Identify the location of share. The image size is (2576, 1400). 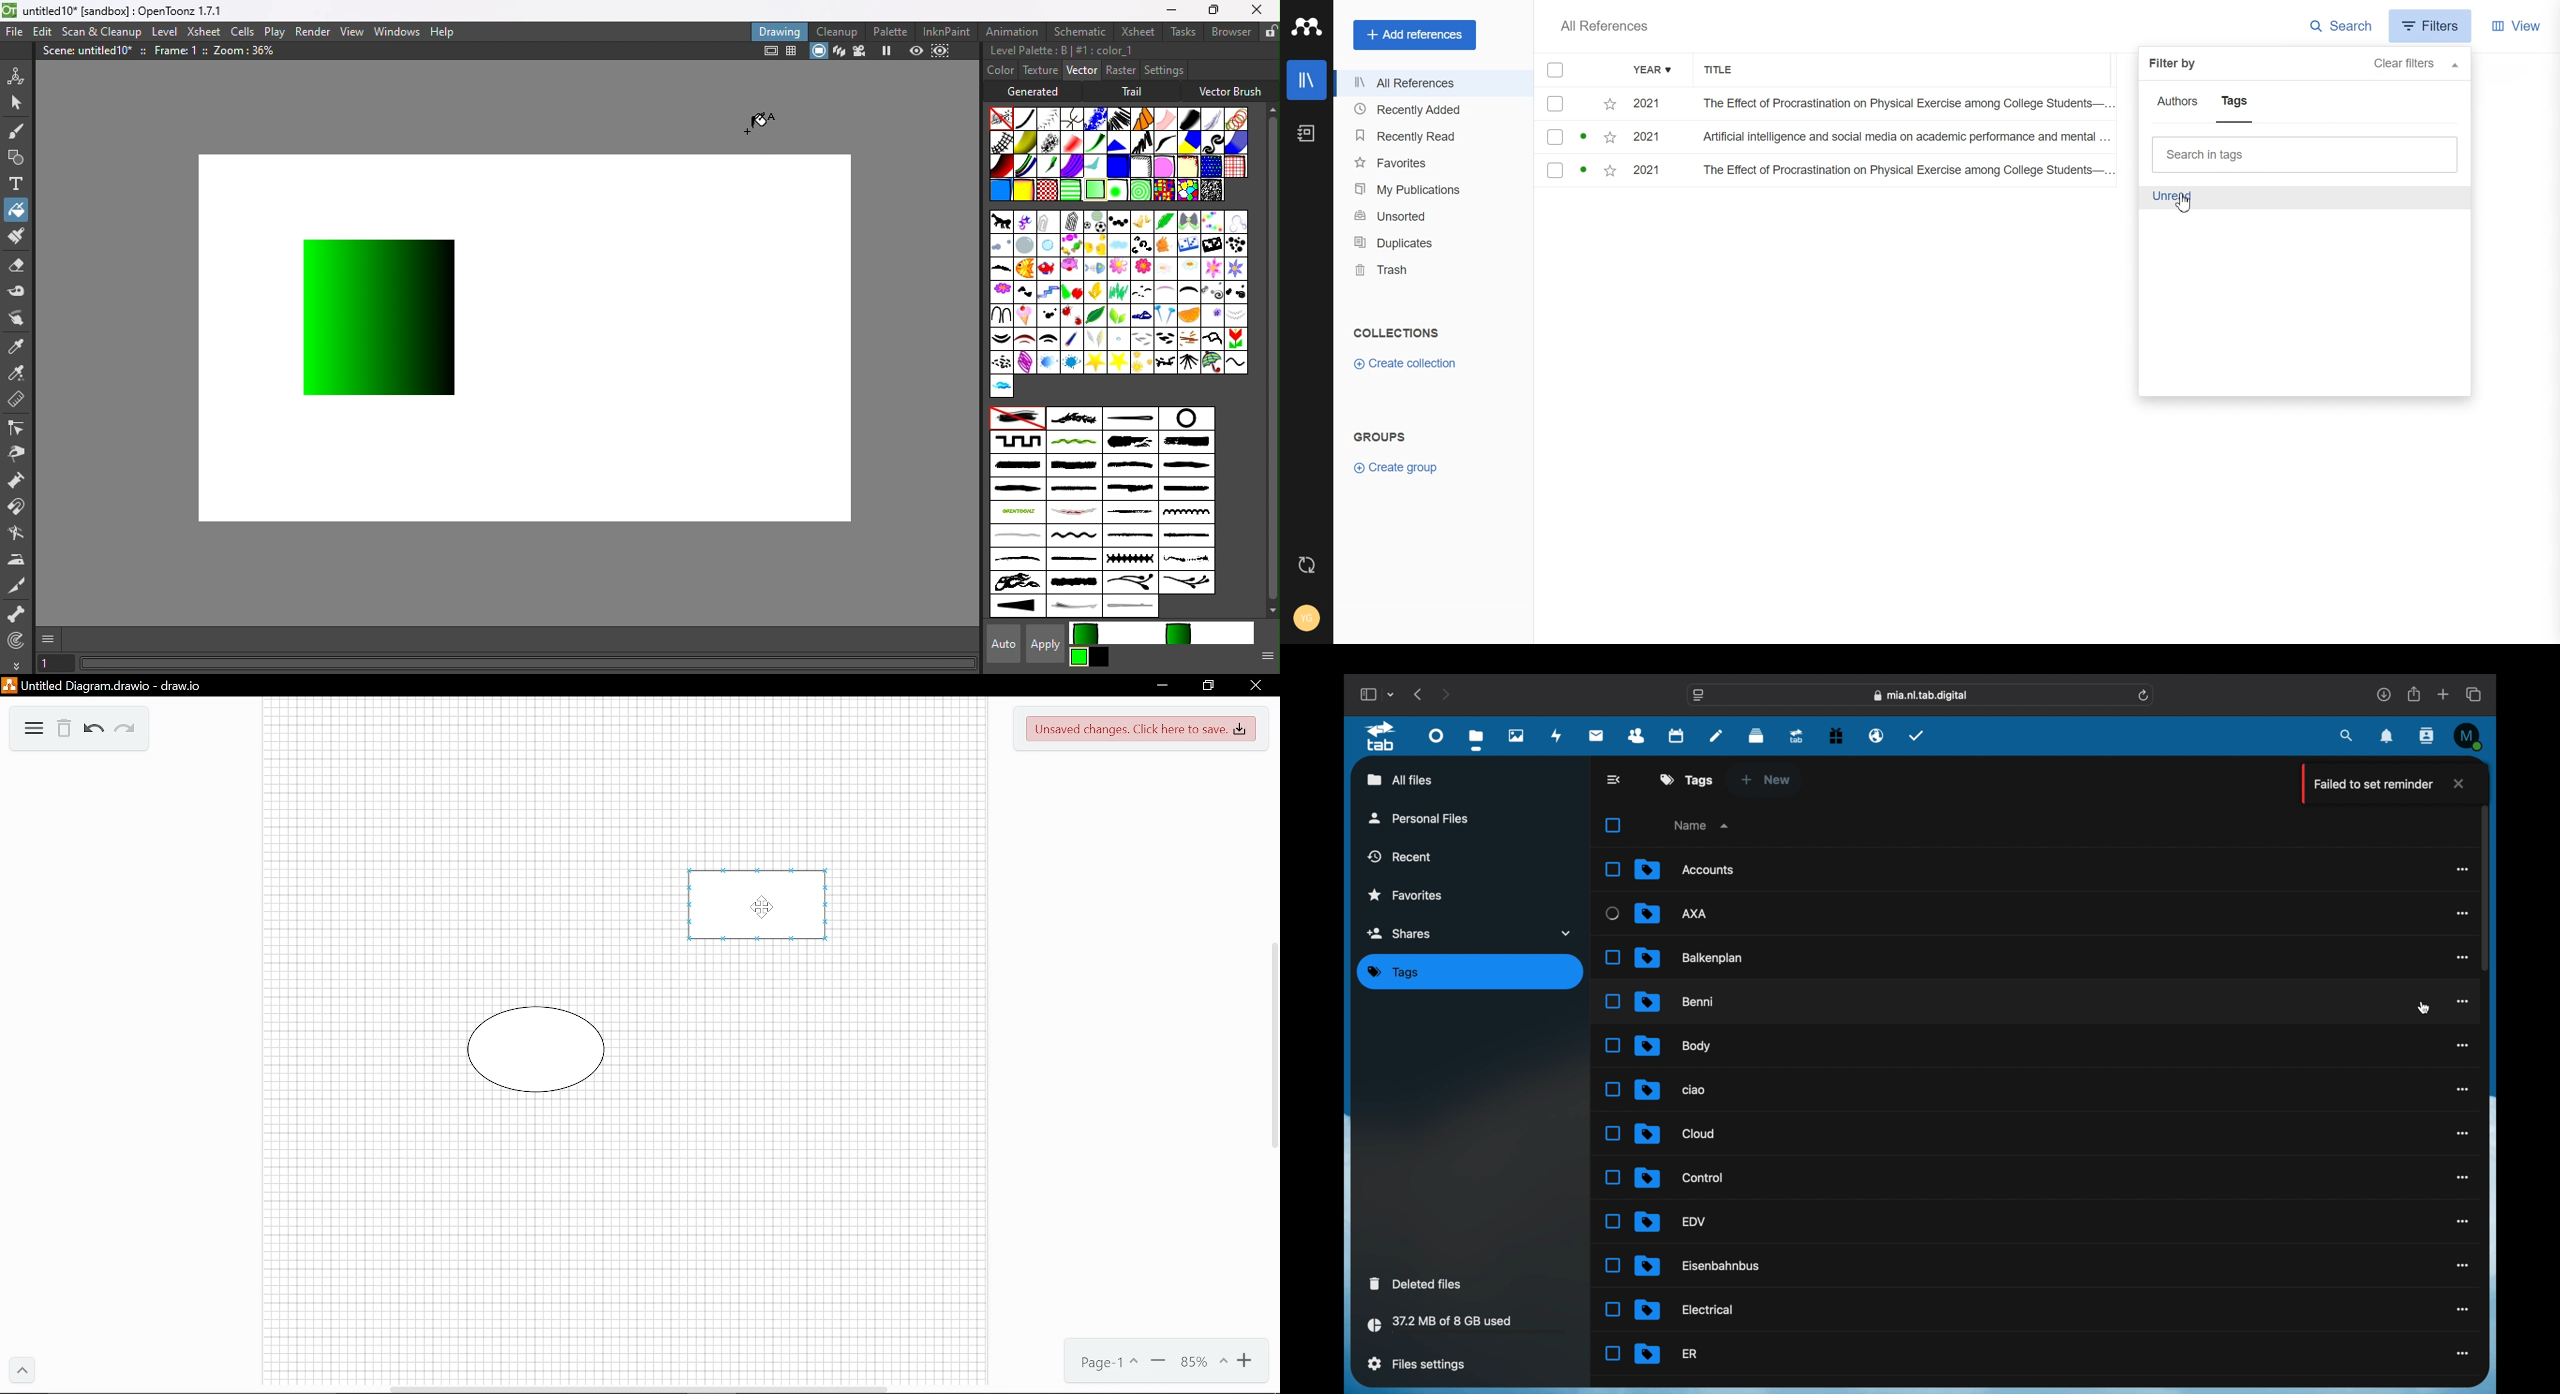
(2415, 694).